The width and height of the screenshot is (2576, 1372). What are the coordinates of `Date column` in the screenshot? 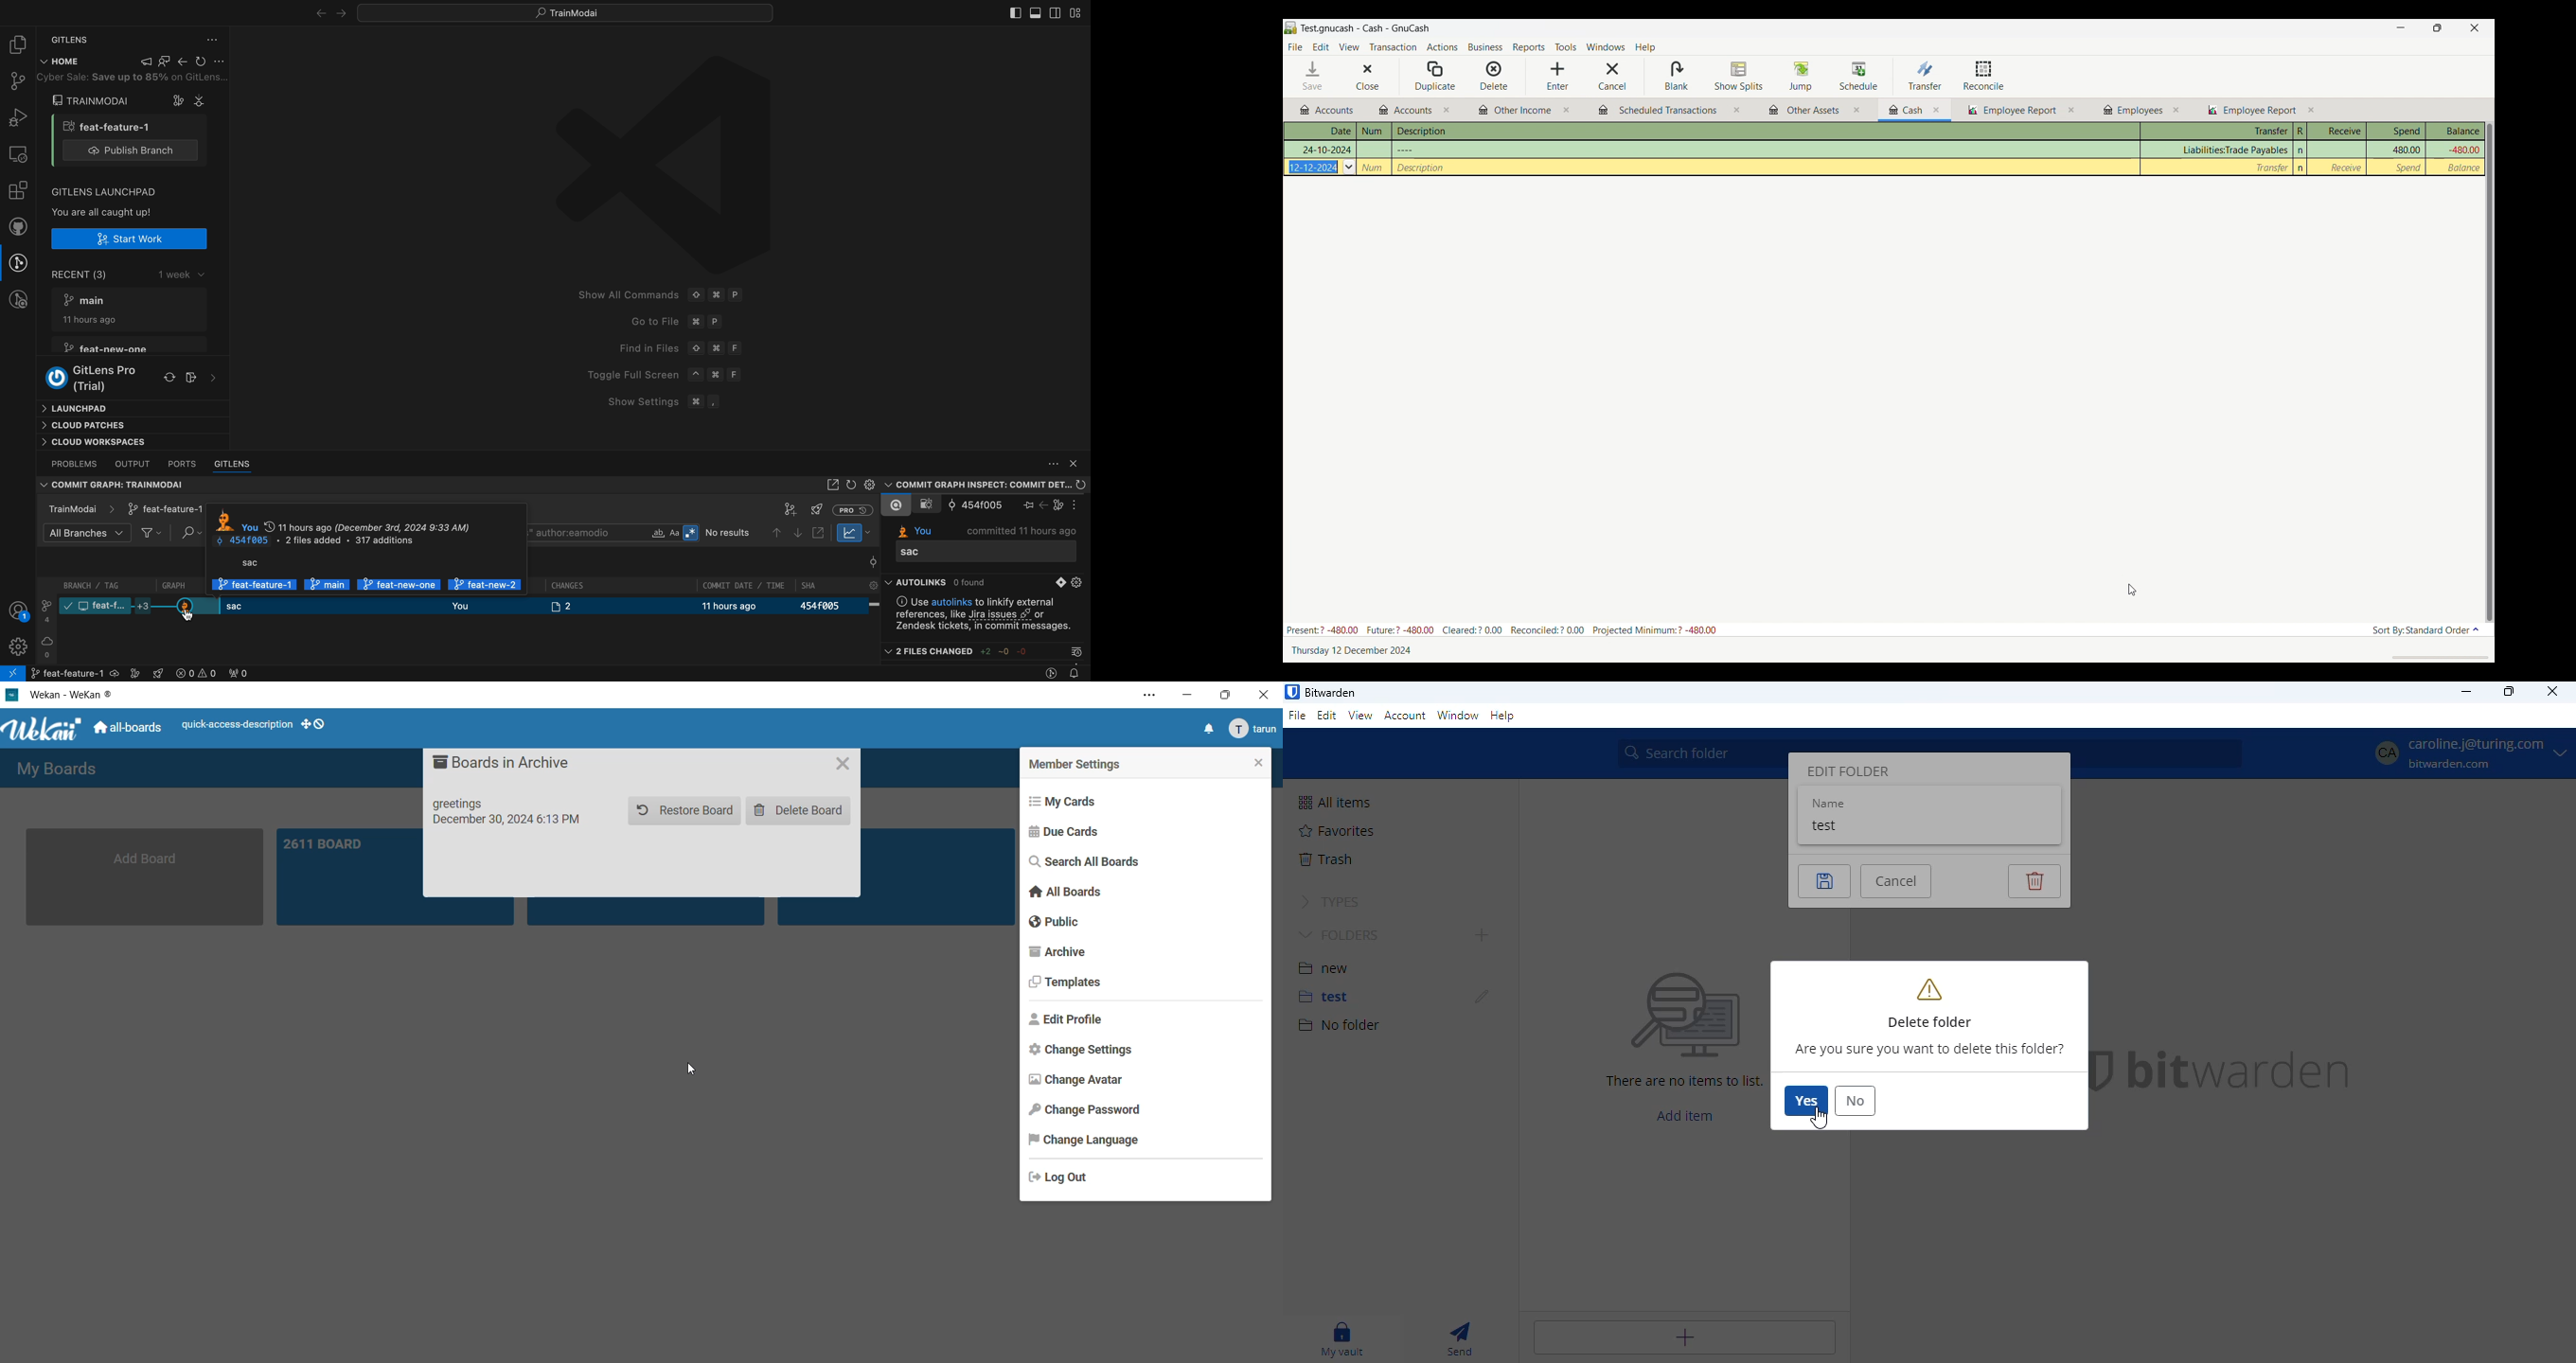 It's located at (1320, 131).